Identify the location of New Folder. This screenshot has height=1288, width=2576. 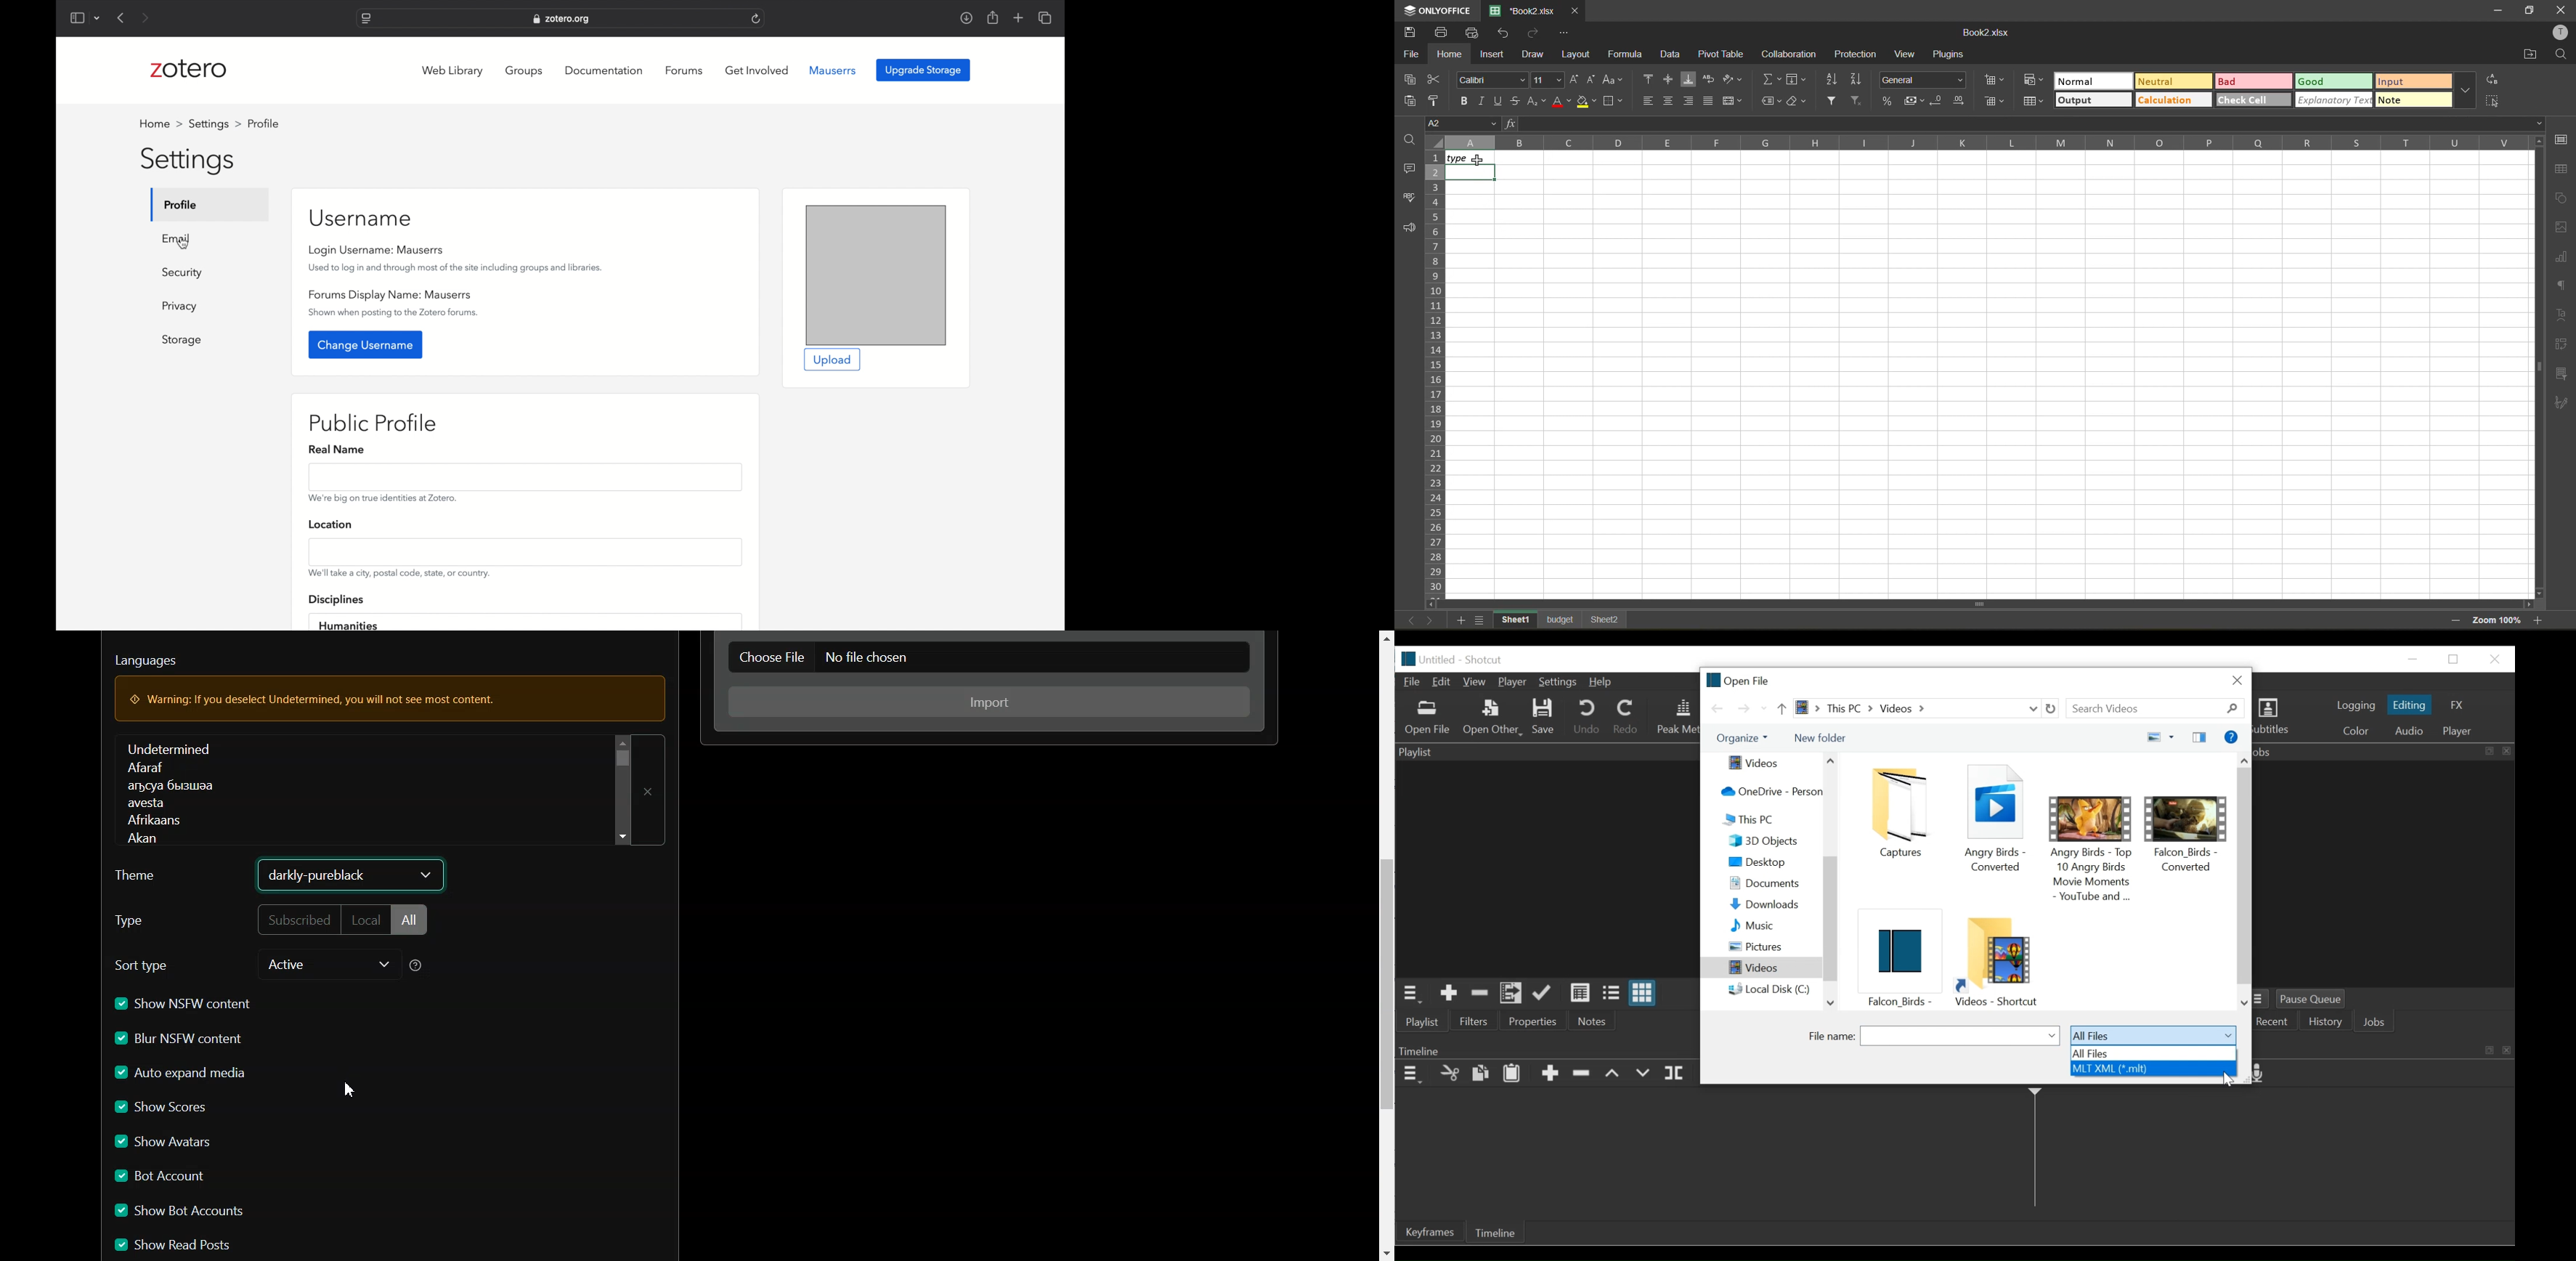
(1820, 738).